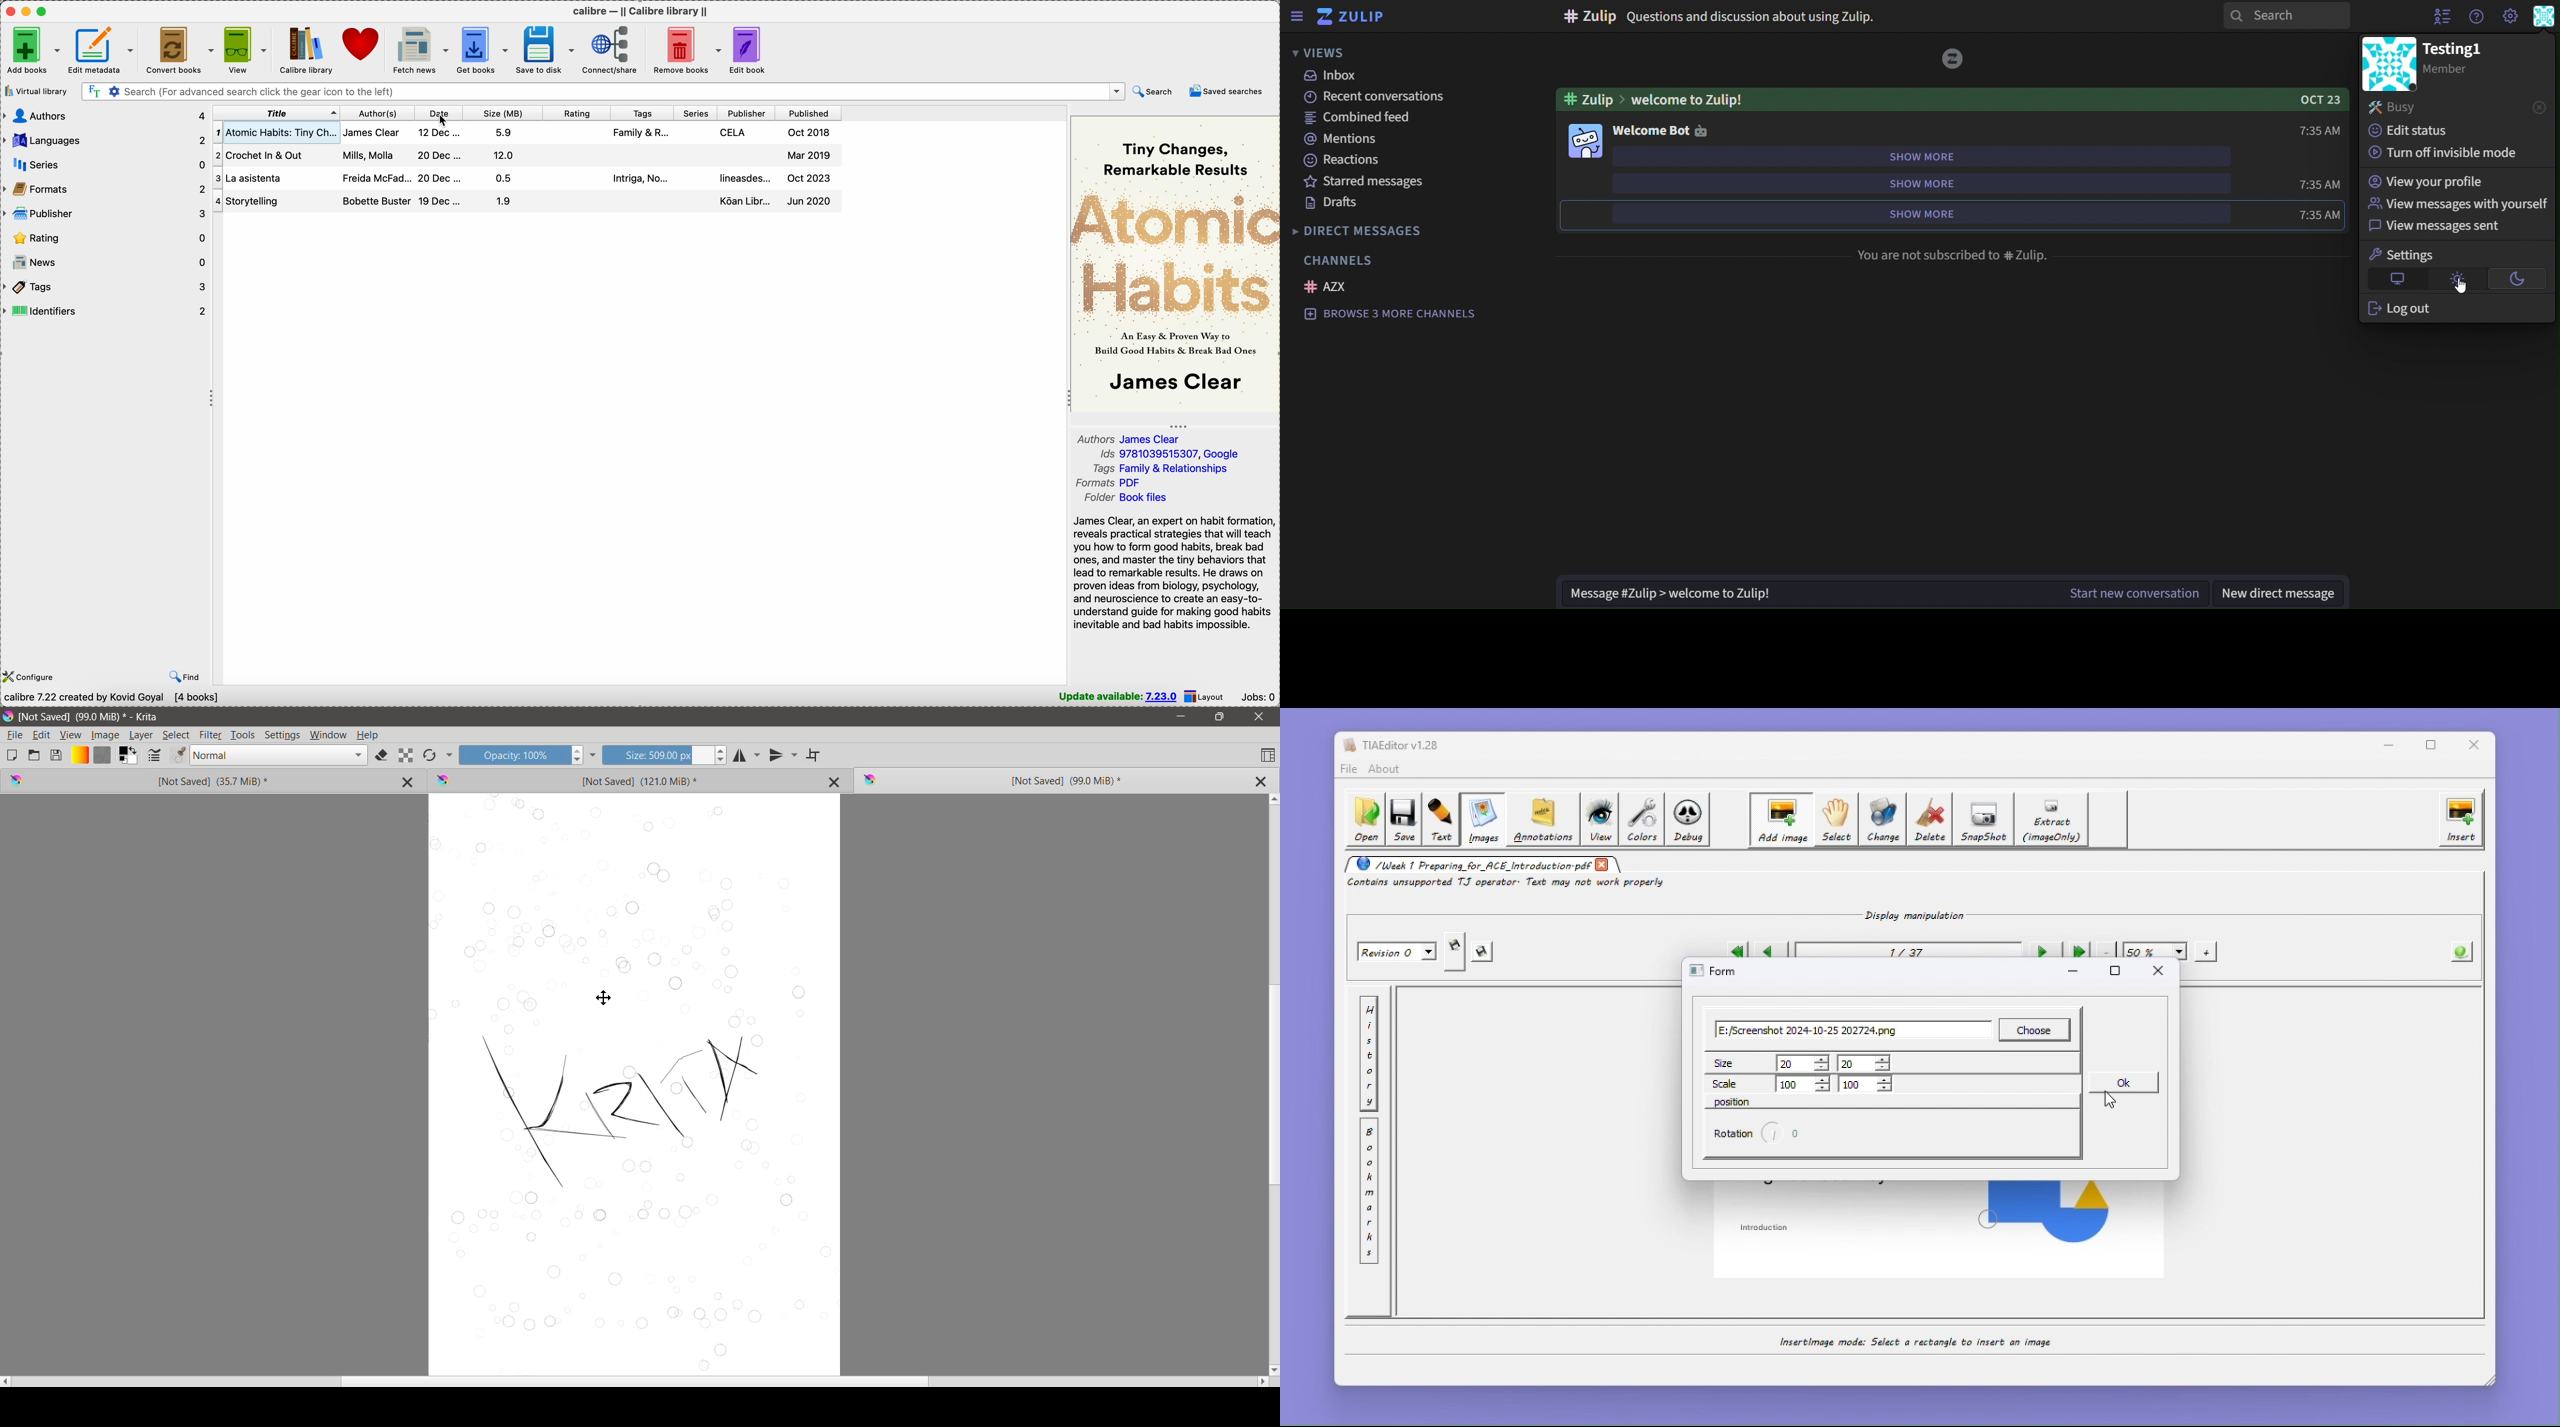 Image resolution: width=2576 pixels, height=1428 pixels. Describe the element at coordinates (1345, 140) in the screenshot. I see `mentions` at that location.